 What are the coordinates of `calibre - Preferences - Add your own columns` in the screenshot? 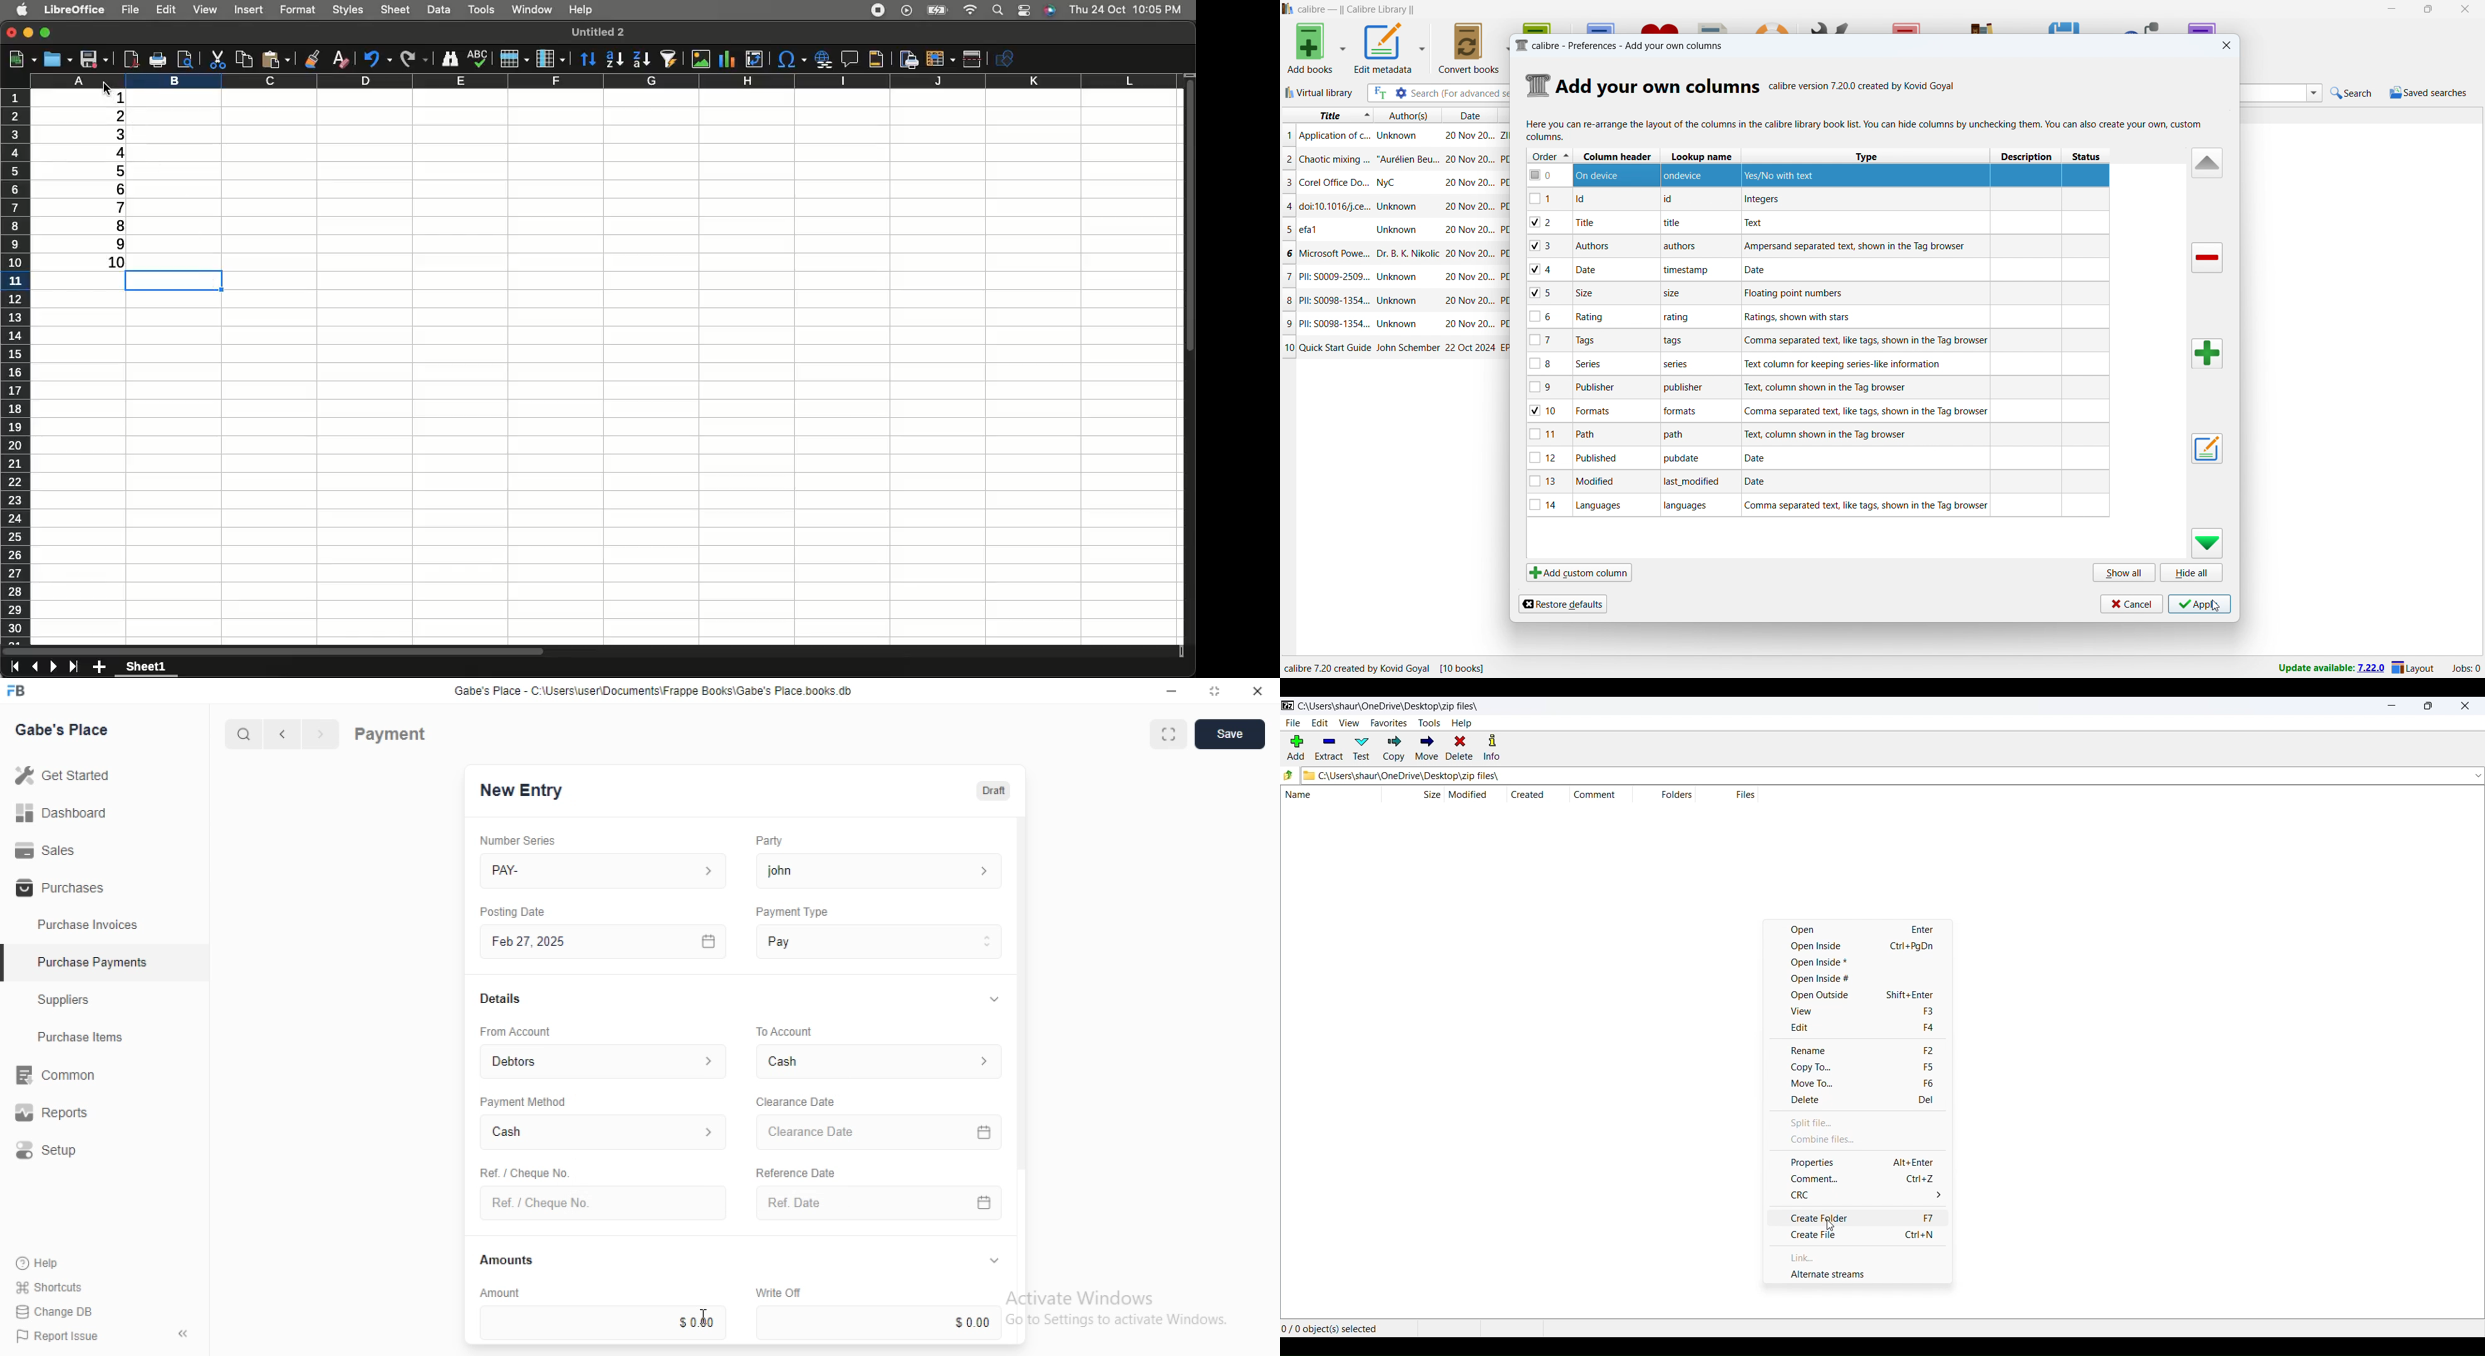 It's located at (1633, 45).